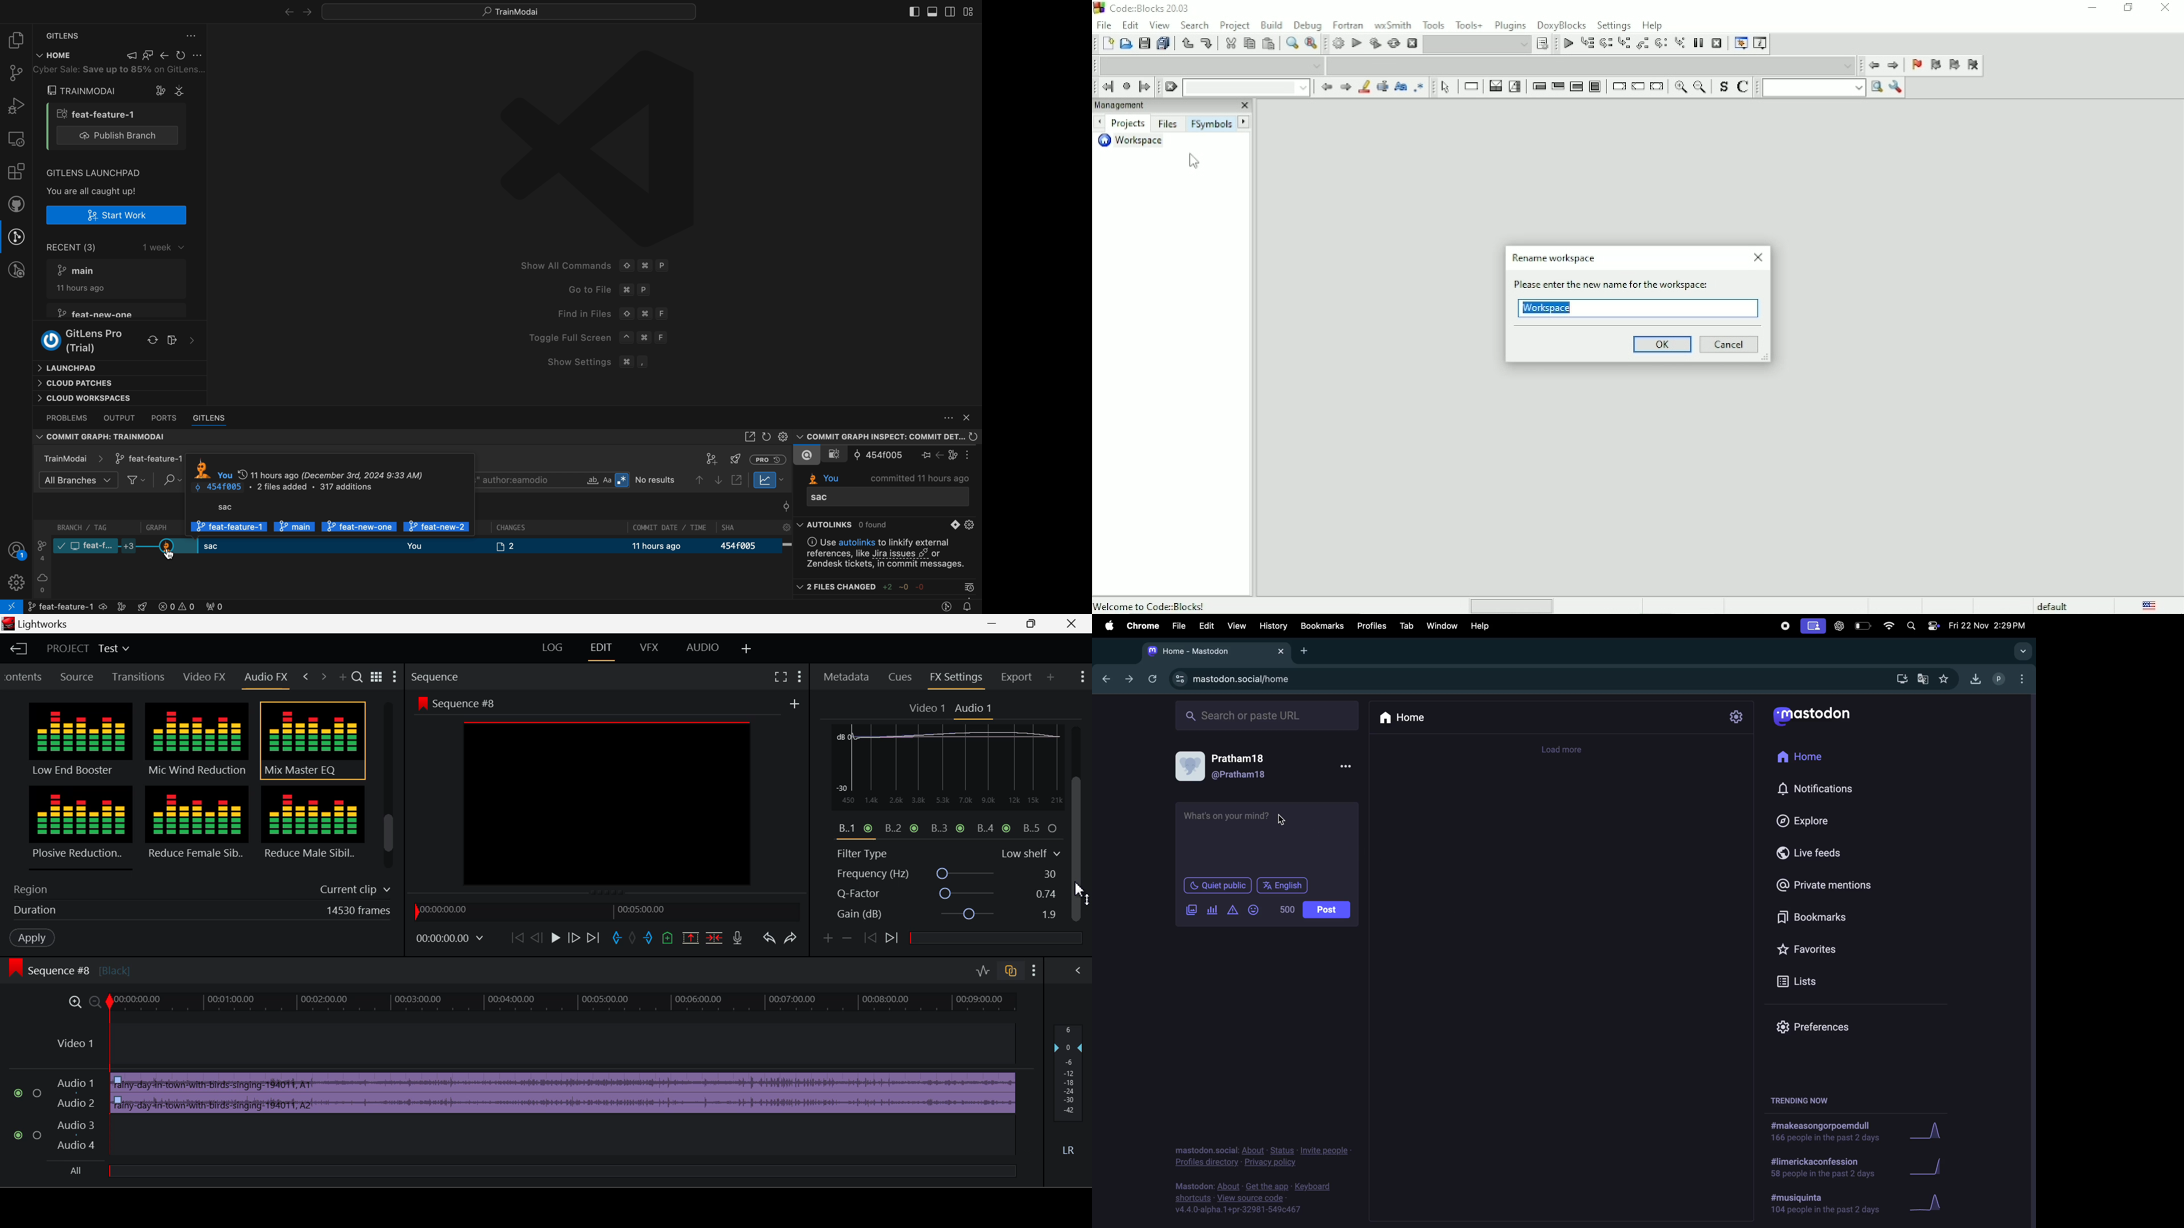 This screenshot has height=1232, width=2184. Describe the element at coordinates (1268, 44) in the screenshot. I see `Paste` at that location.